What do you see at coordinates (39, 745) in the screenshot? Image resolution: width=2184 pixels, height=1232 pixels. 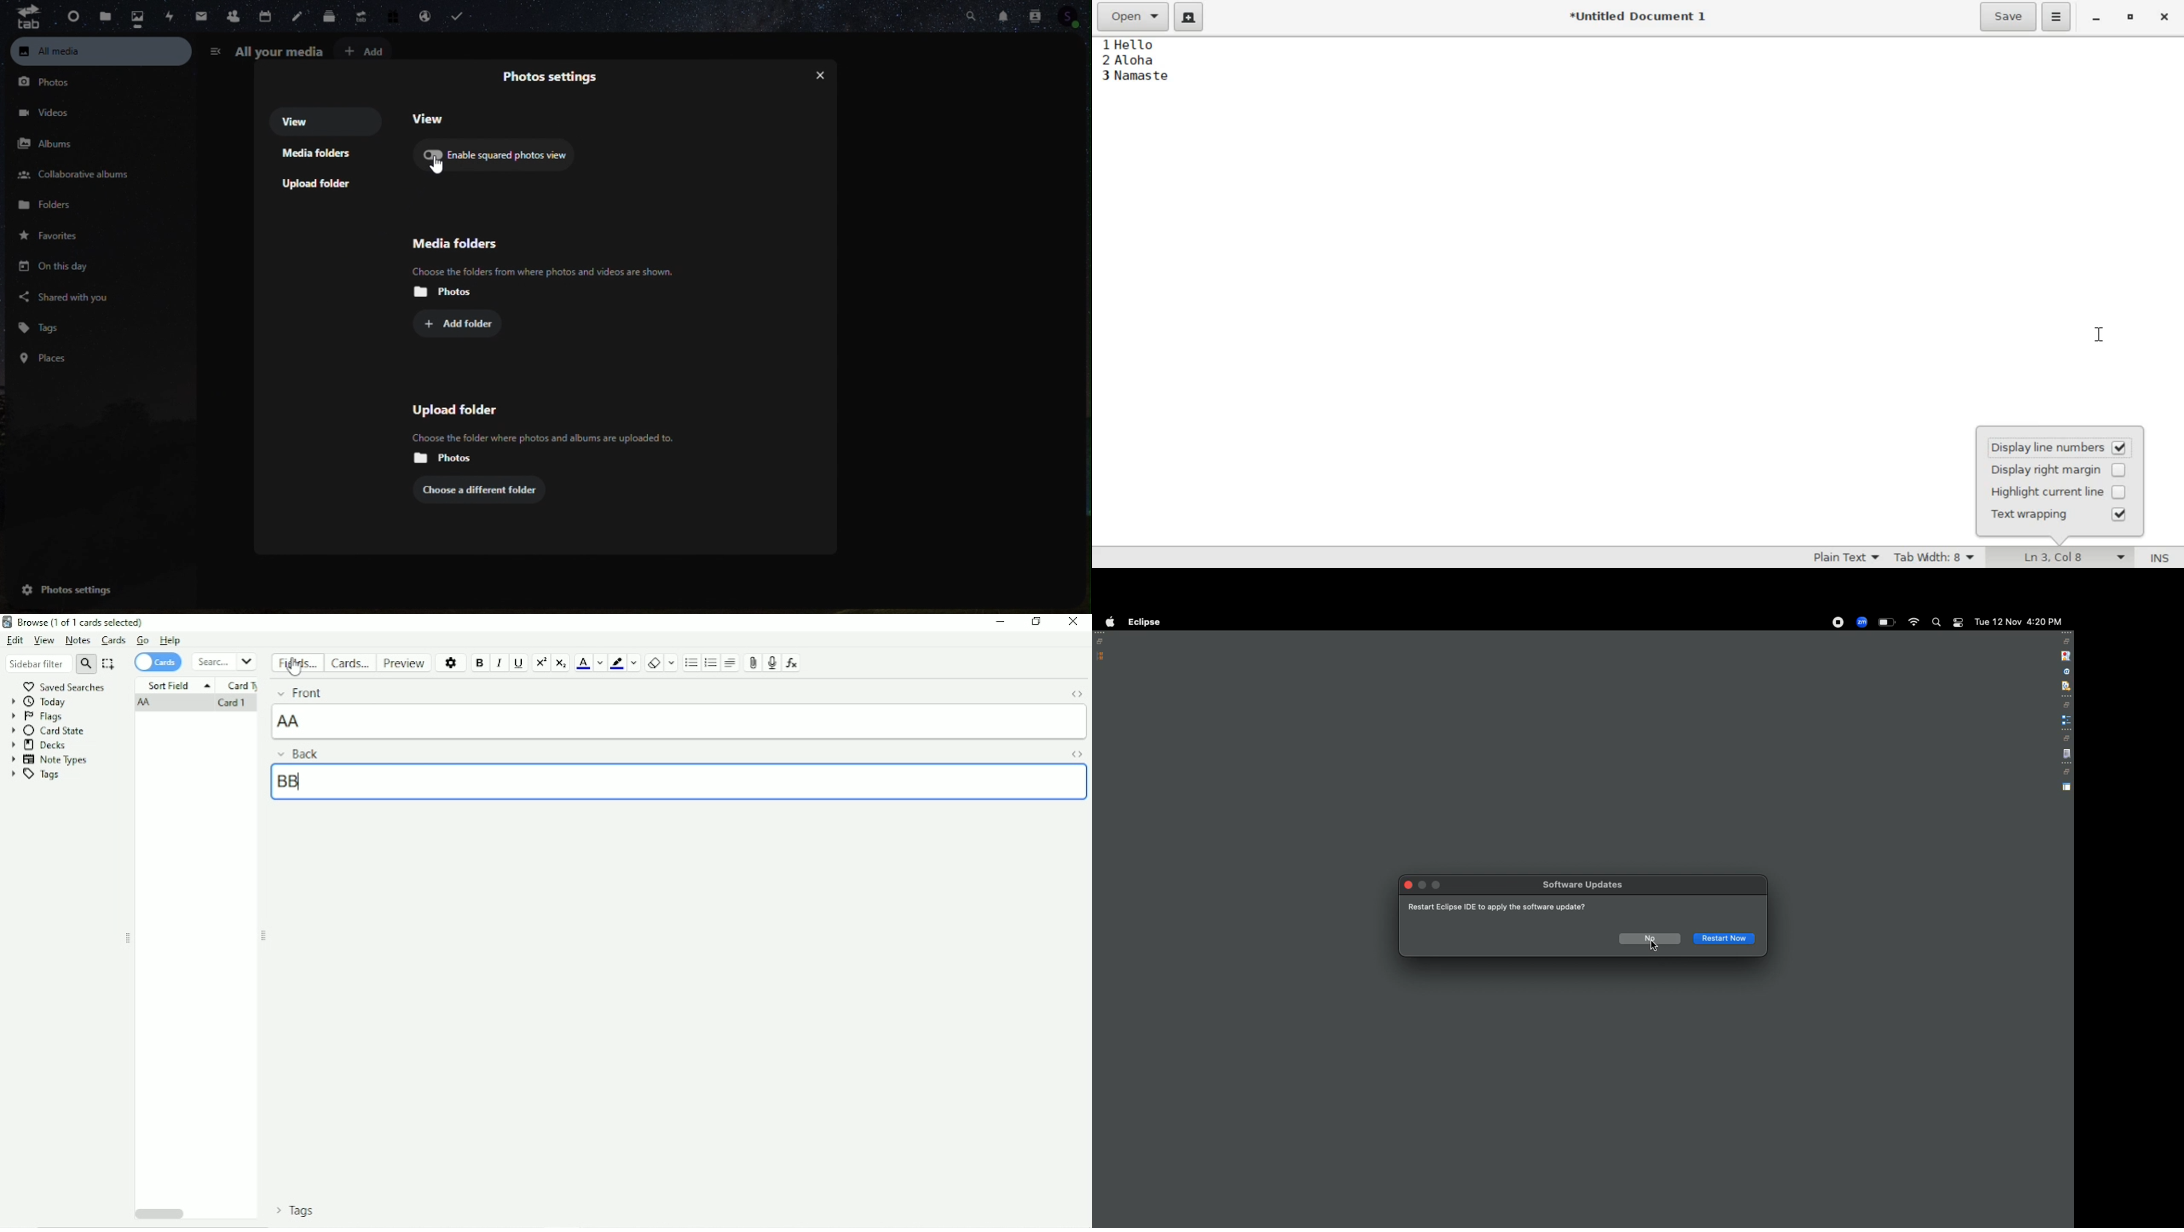 I see `Decks` at bounding box center [39, 745].